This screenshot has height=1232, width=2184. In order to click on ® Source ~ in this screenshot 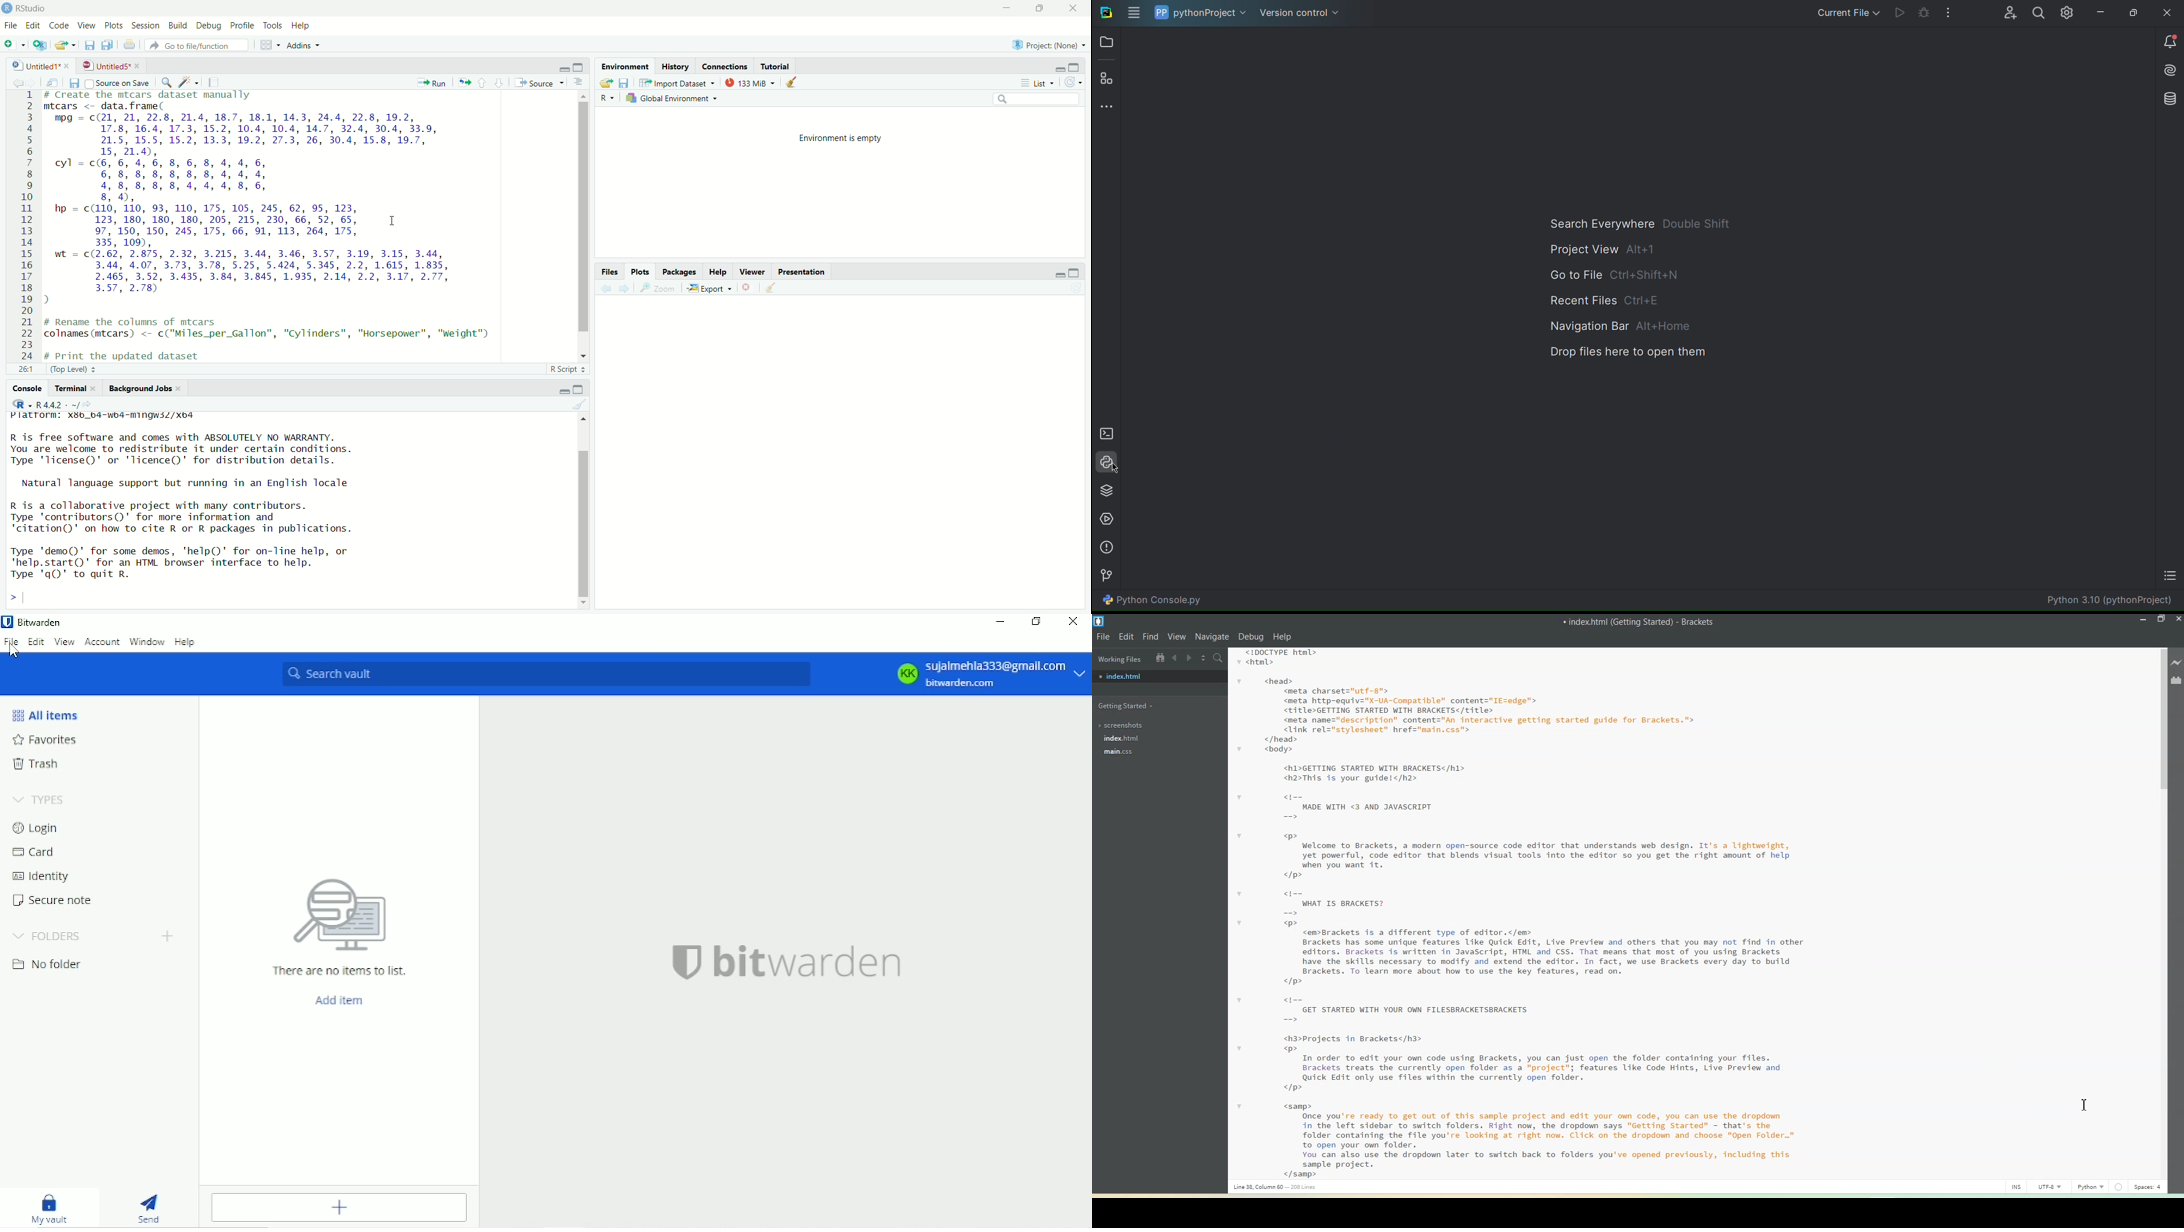, I will do `click(542, 82)`.